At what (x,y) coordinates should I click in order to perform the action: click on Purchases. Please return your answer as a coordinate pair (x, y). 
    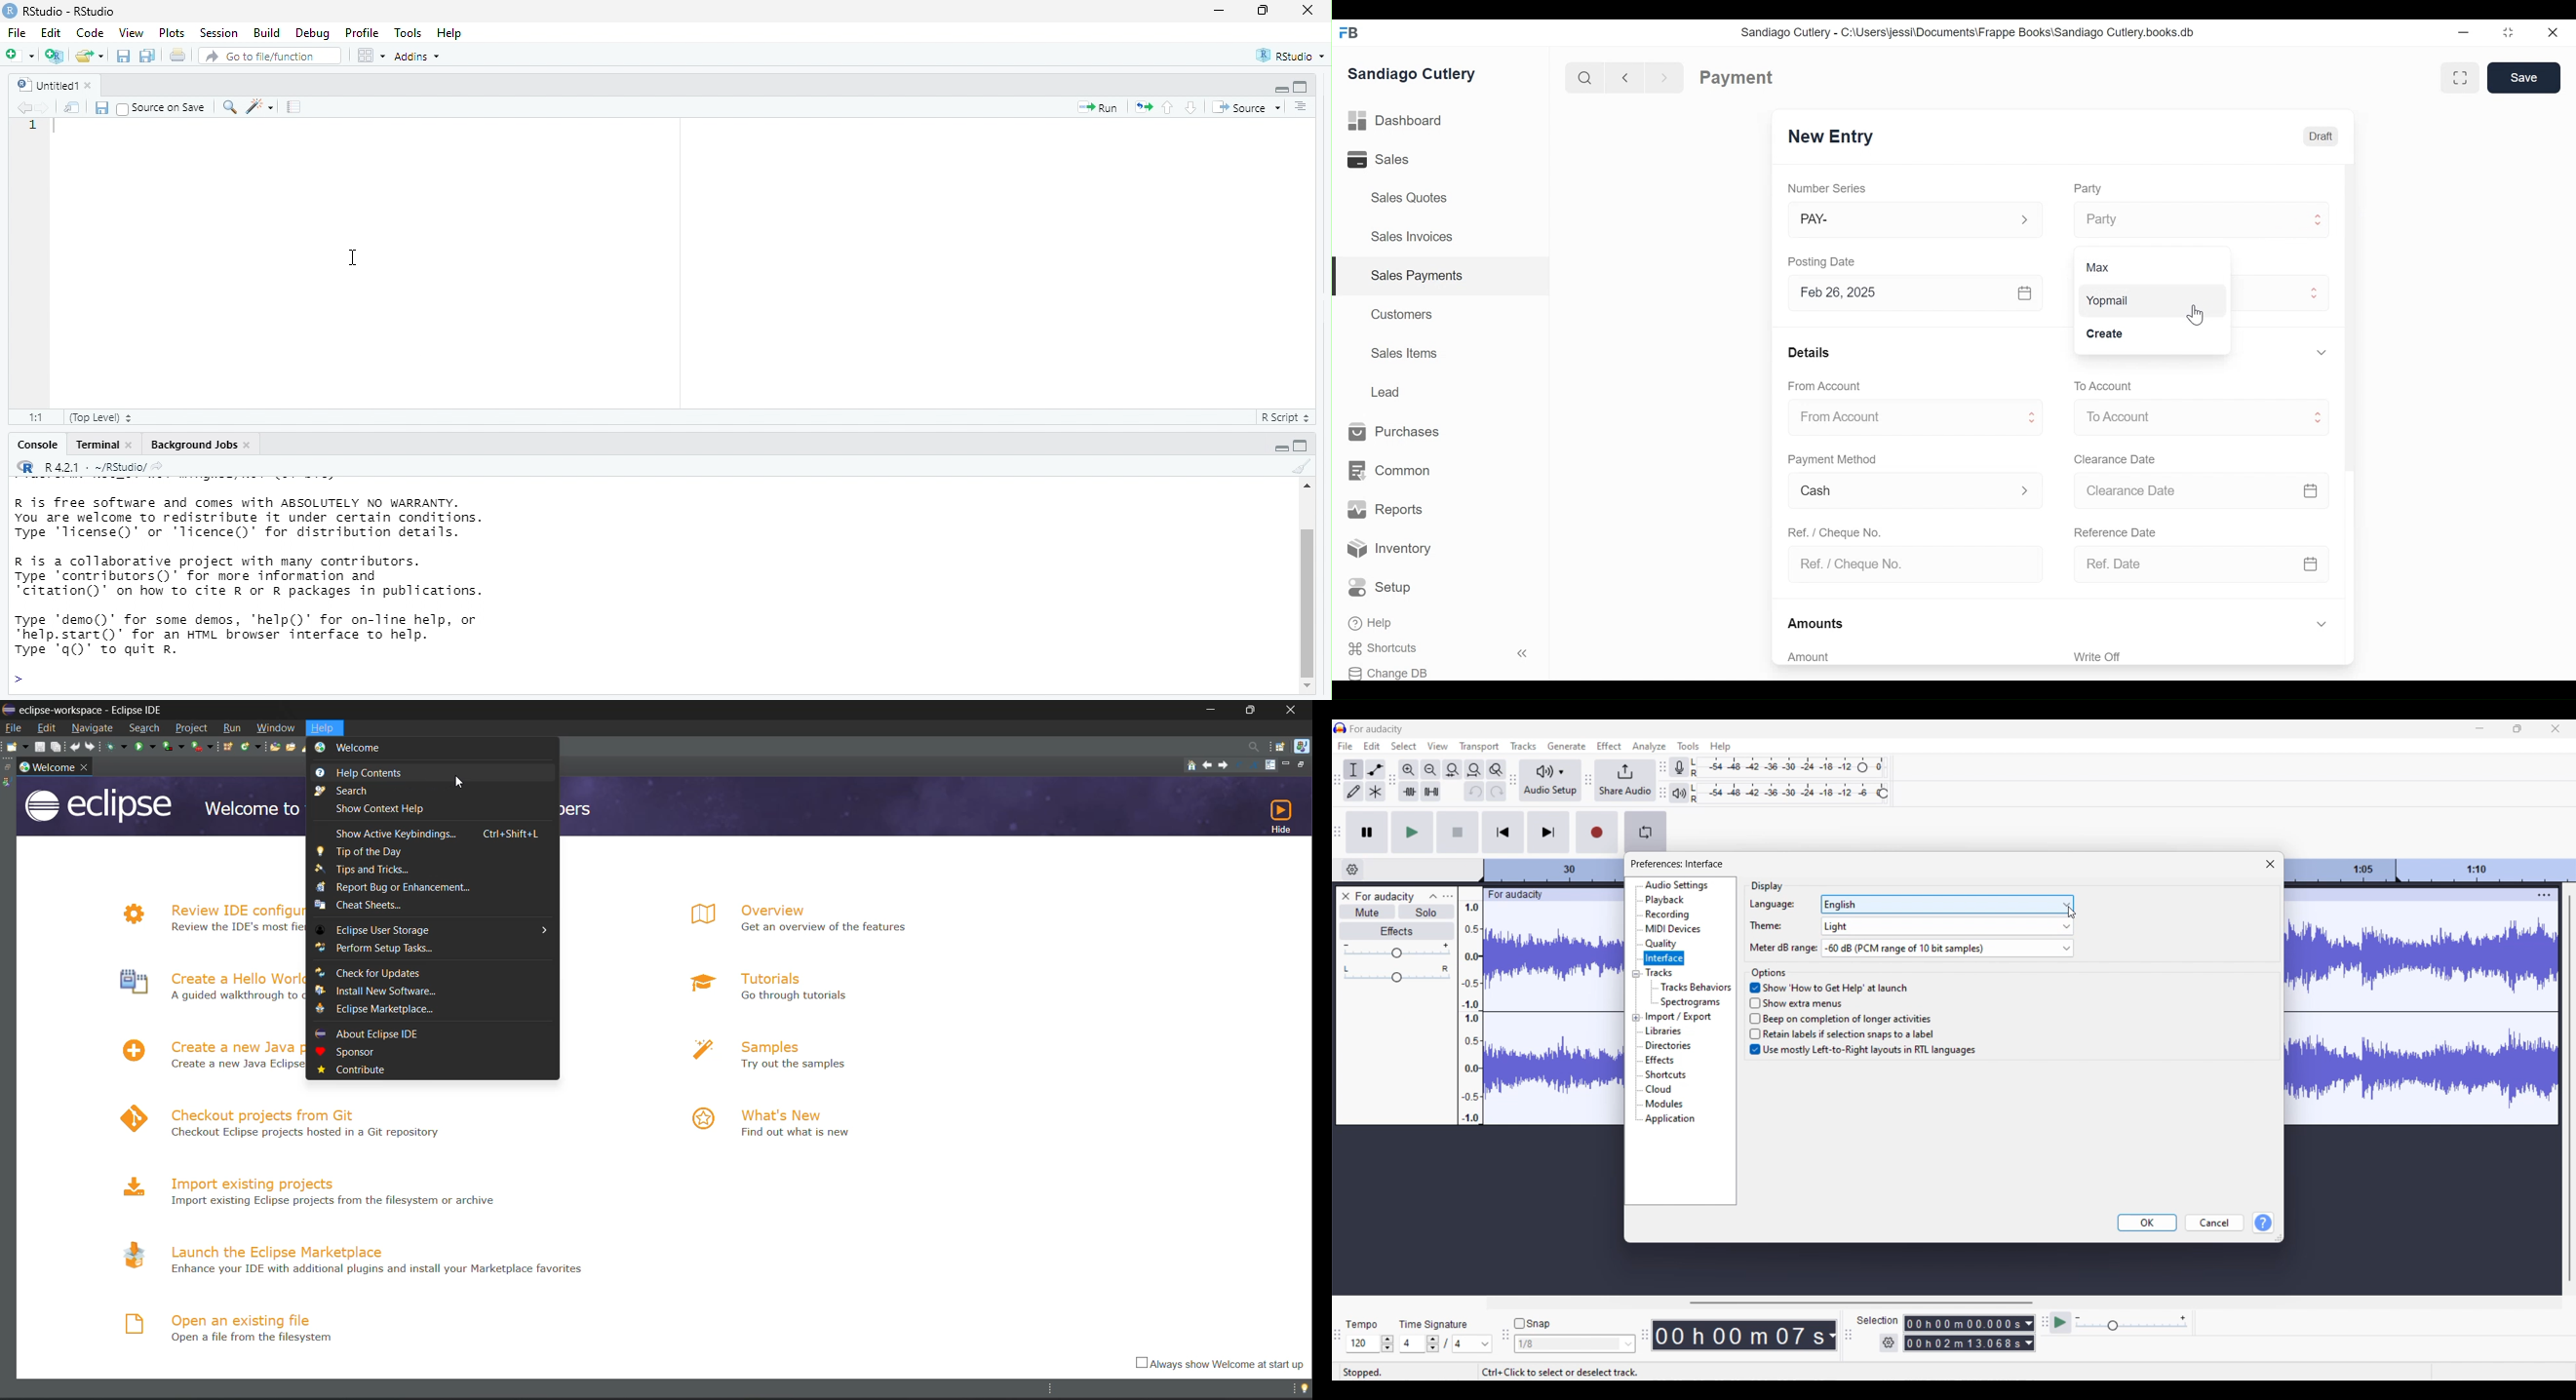
    Looking at the image, I should click on (1395, 432).